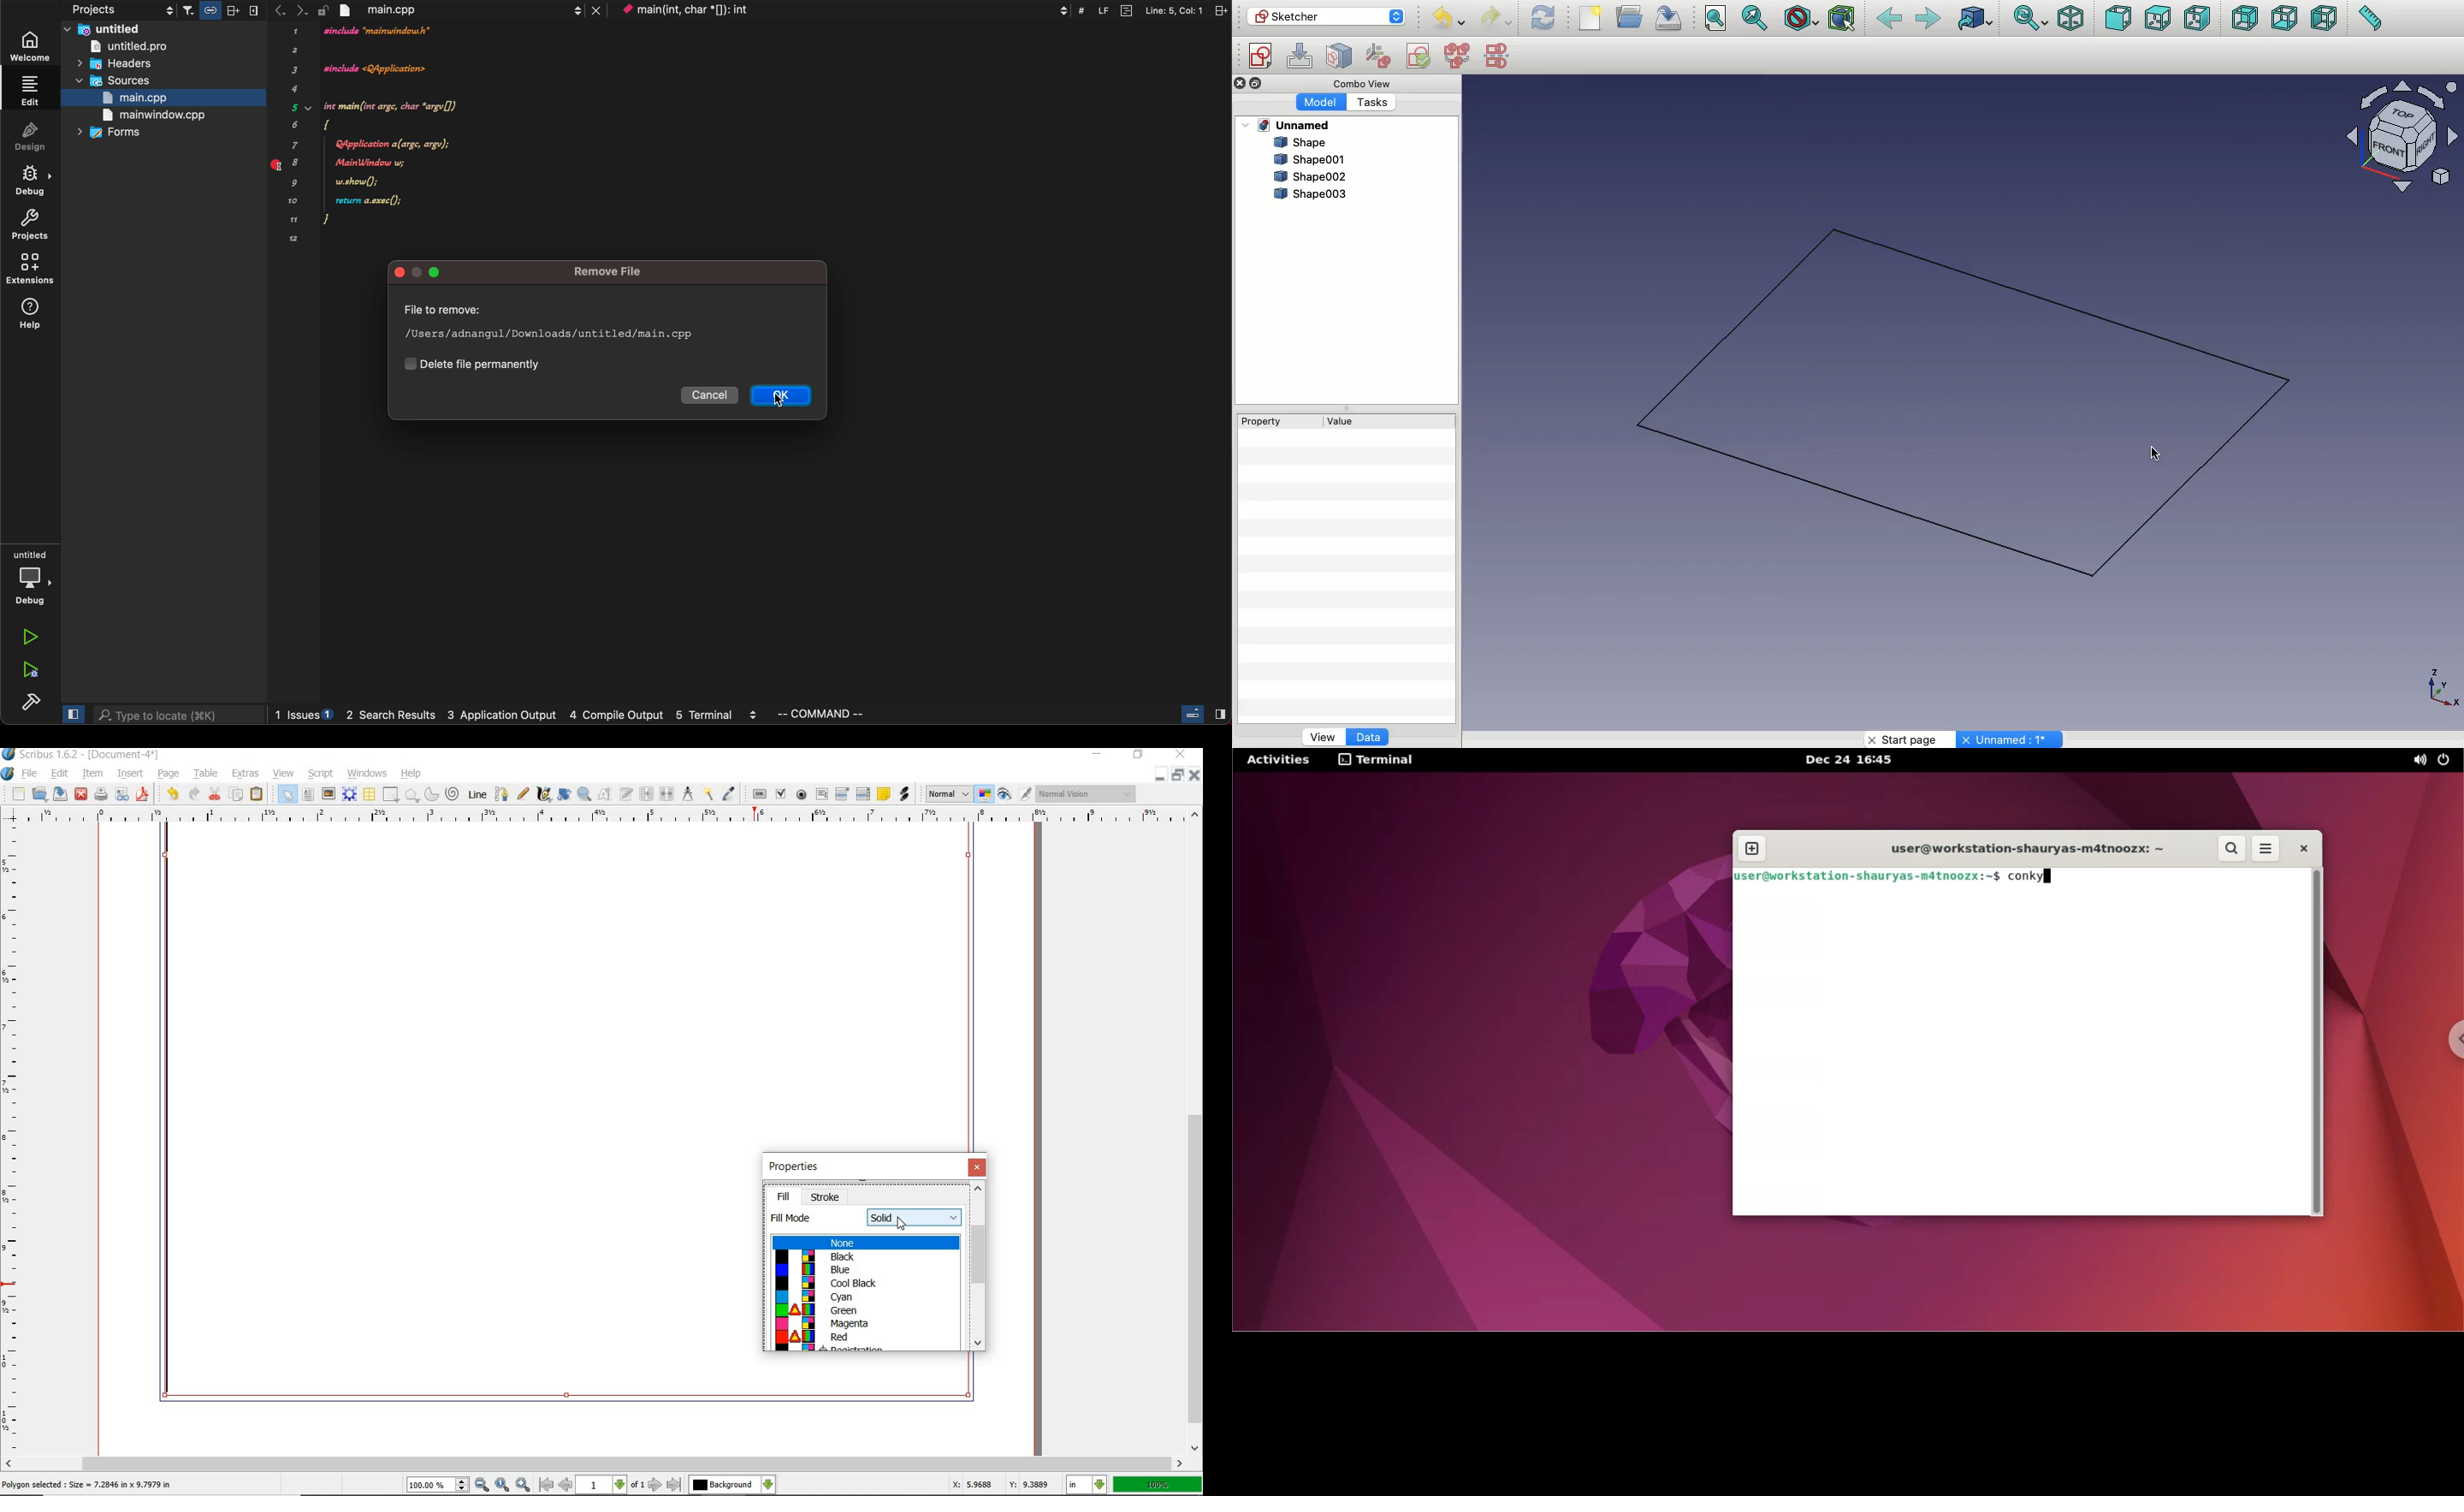 This screenshot has width=2464, height=1512. I want to click on debug, so click(33, 180).